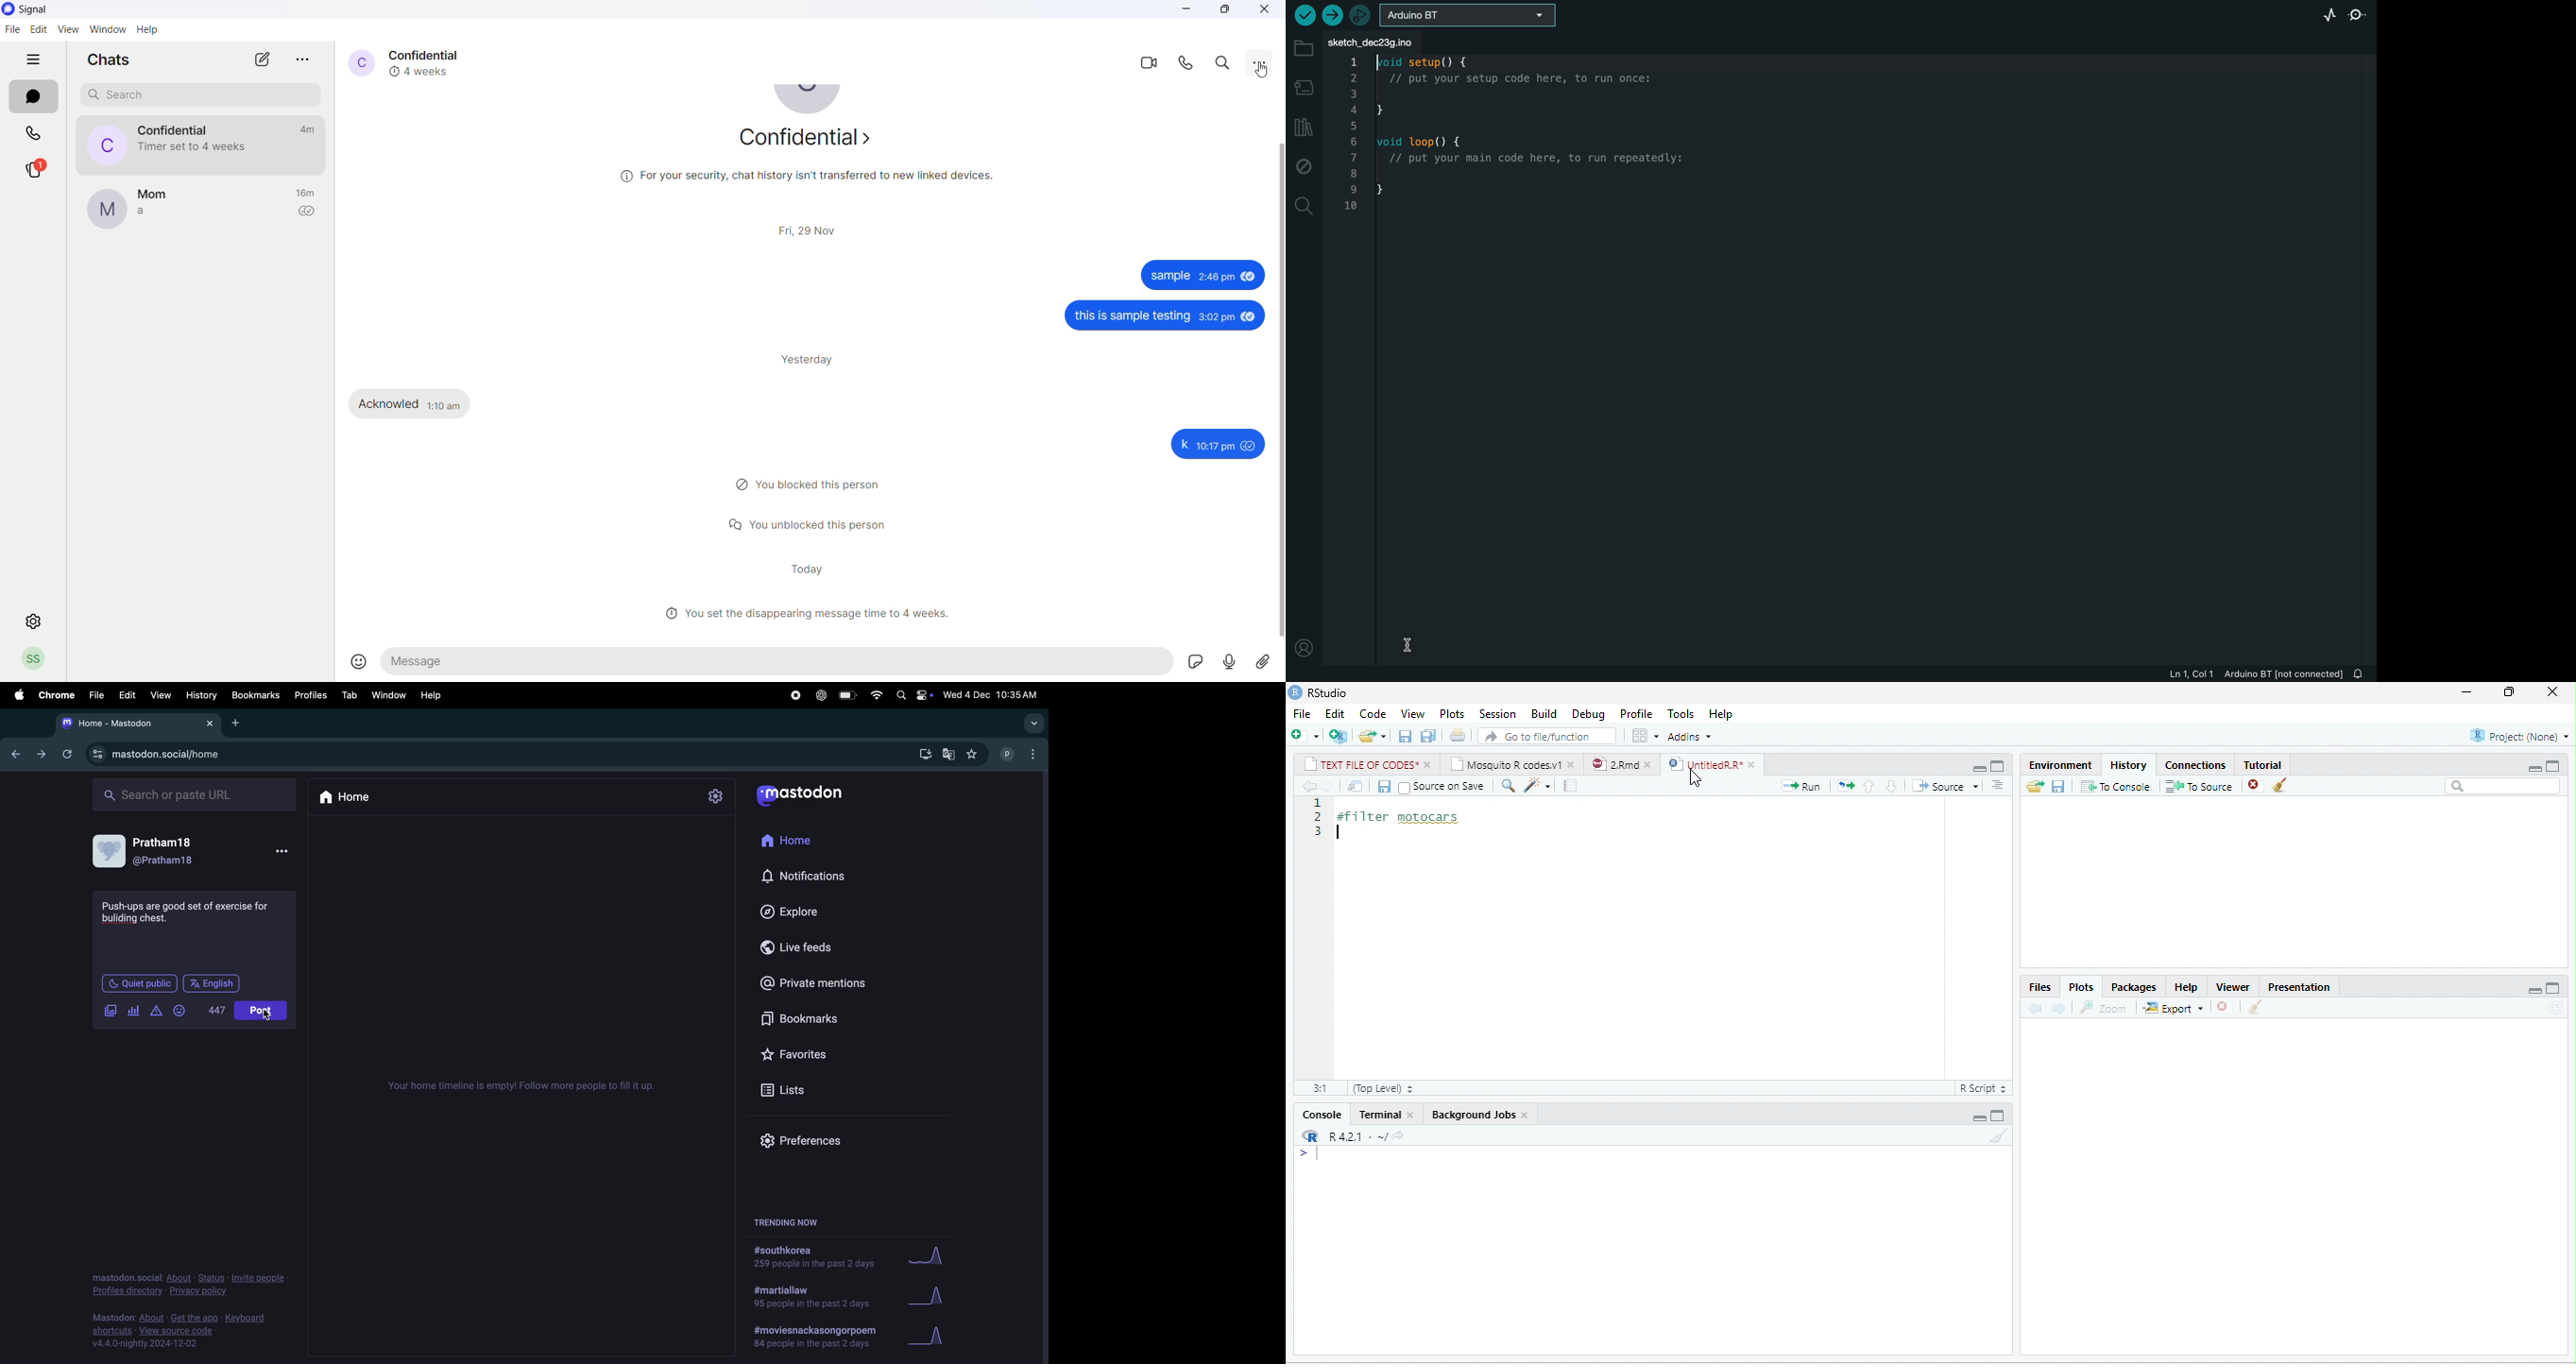 This screenshot has width=2576, height=1372. I want to click on emojis, so click(181, 1010).